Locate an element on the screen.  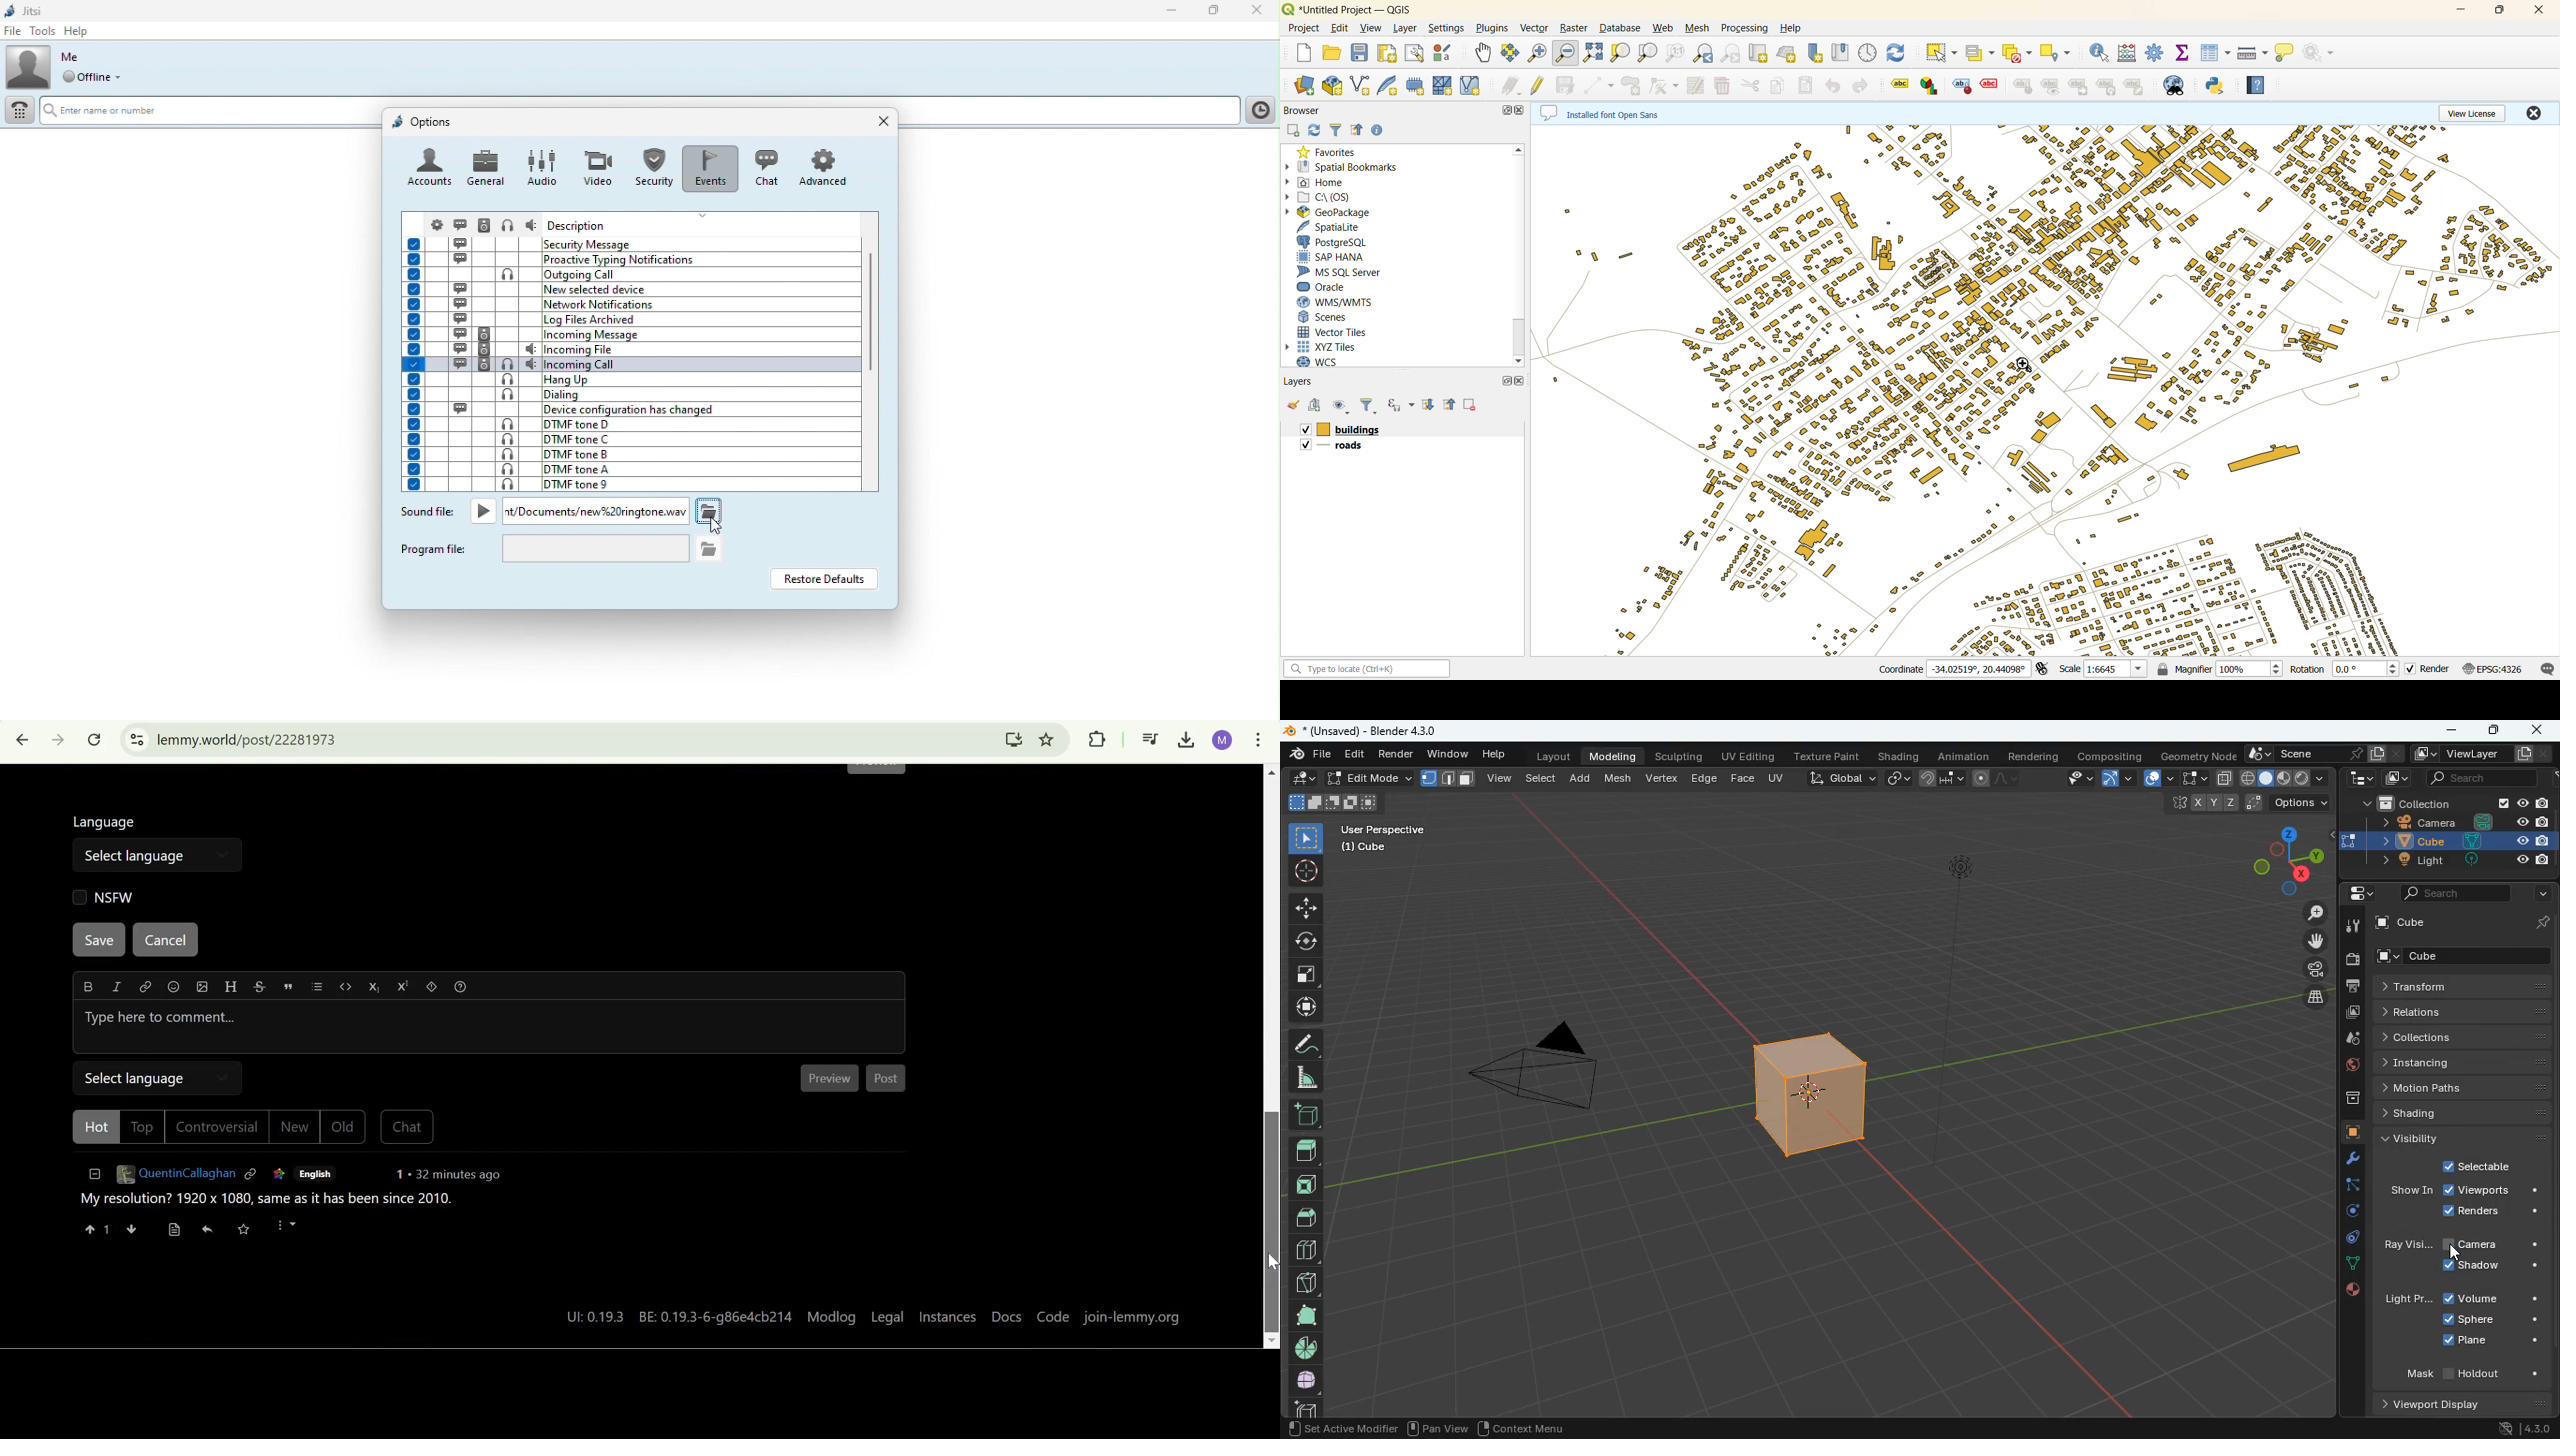
camera is located at coordinates (2355, 962).